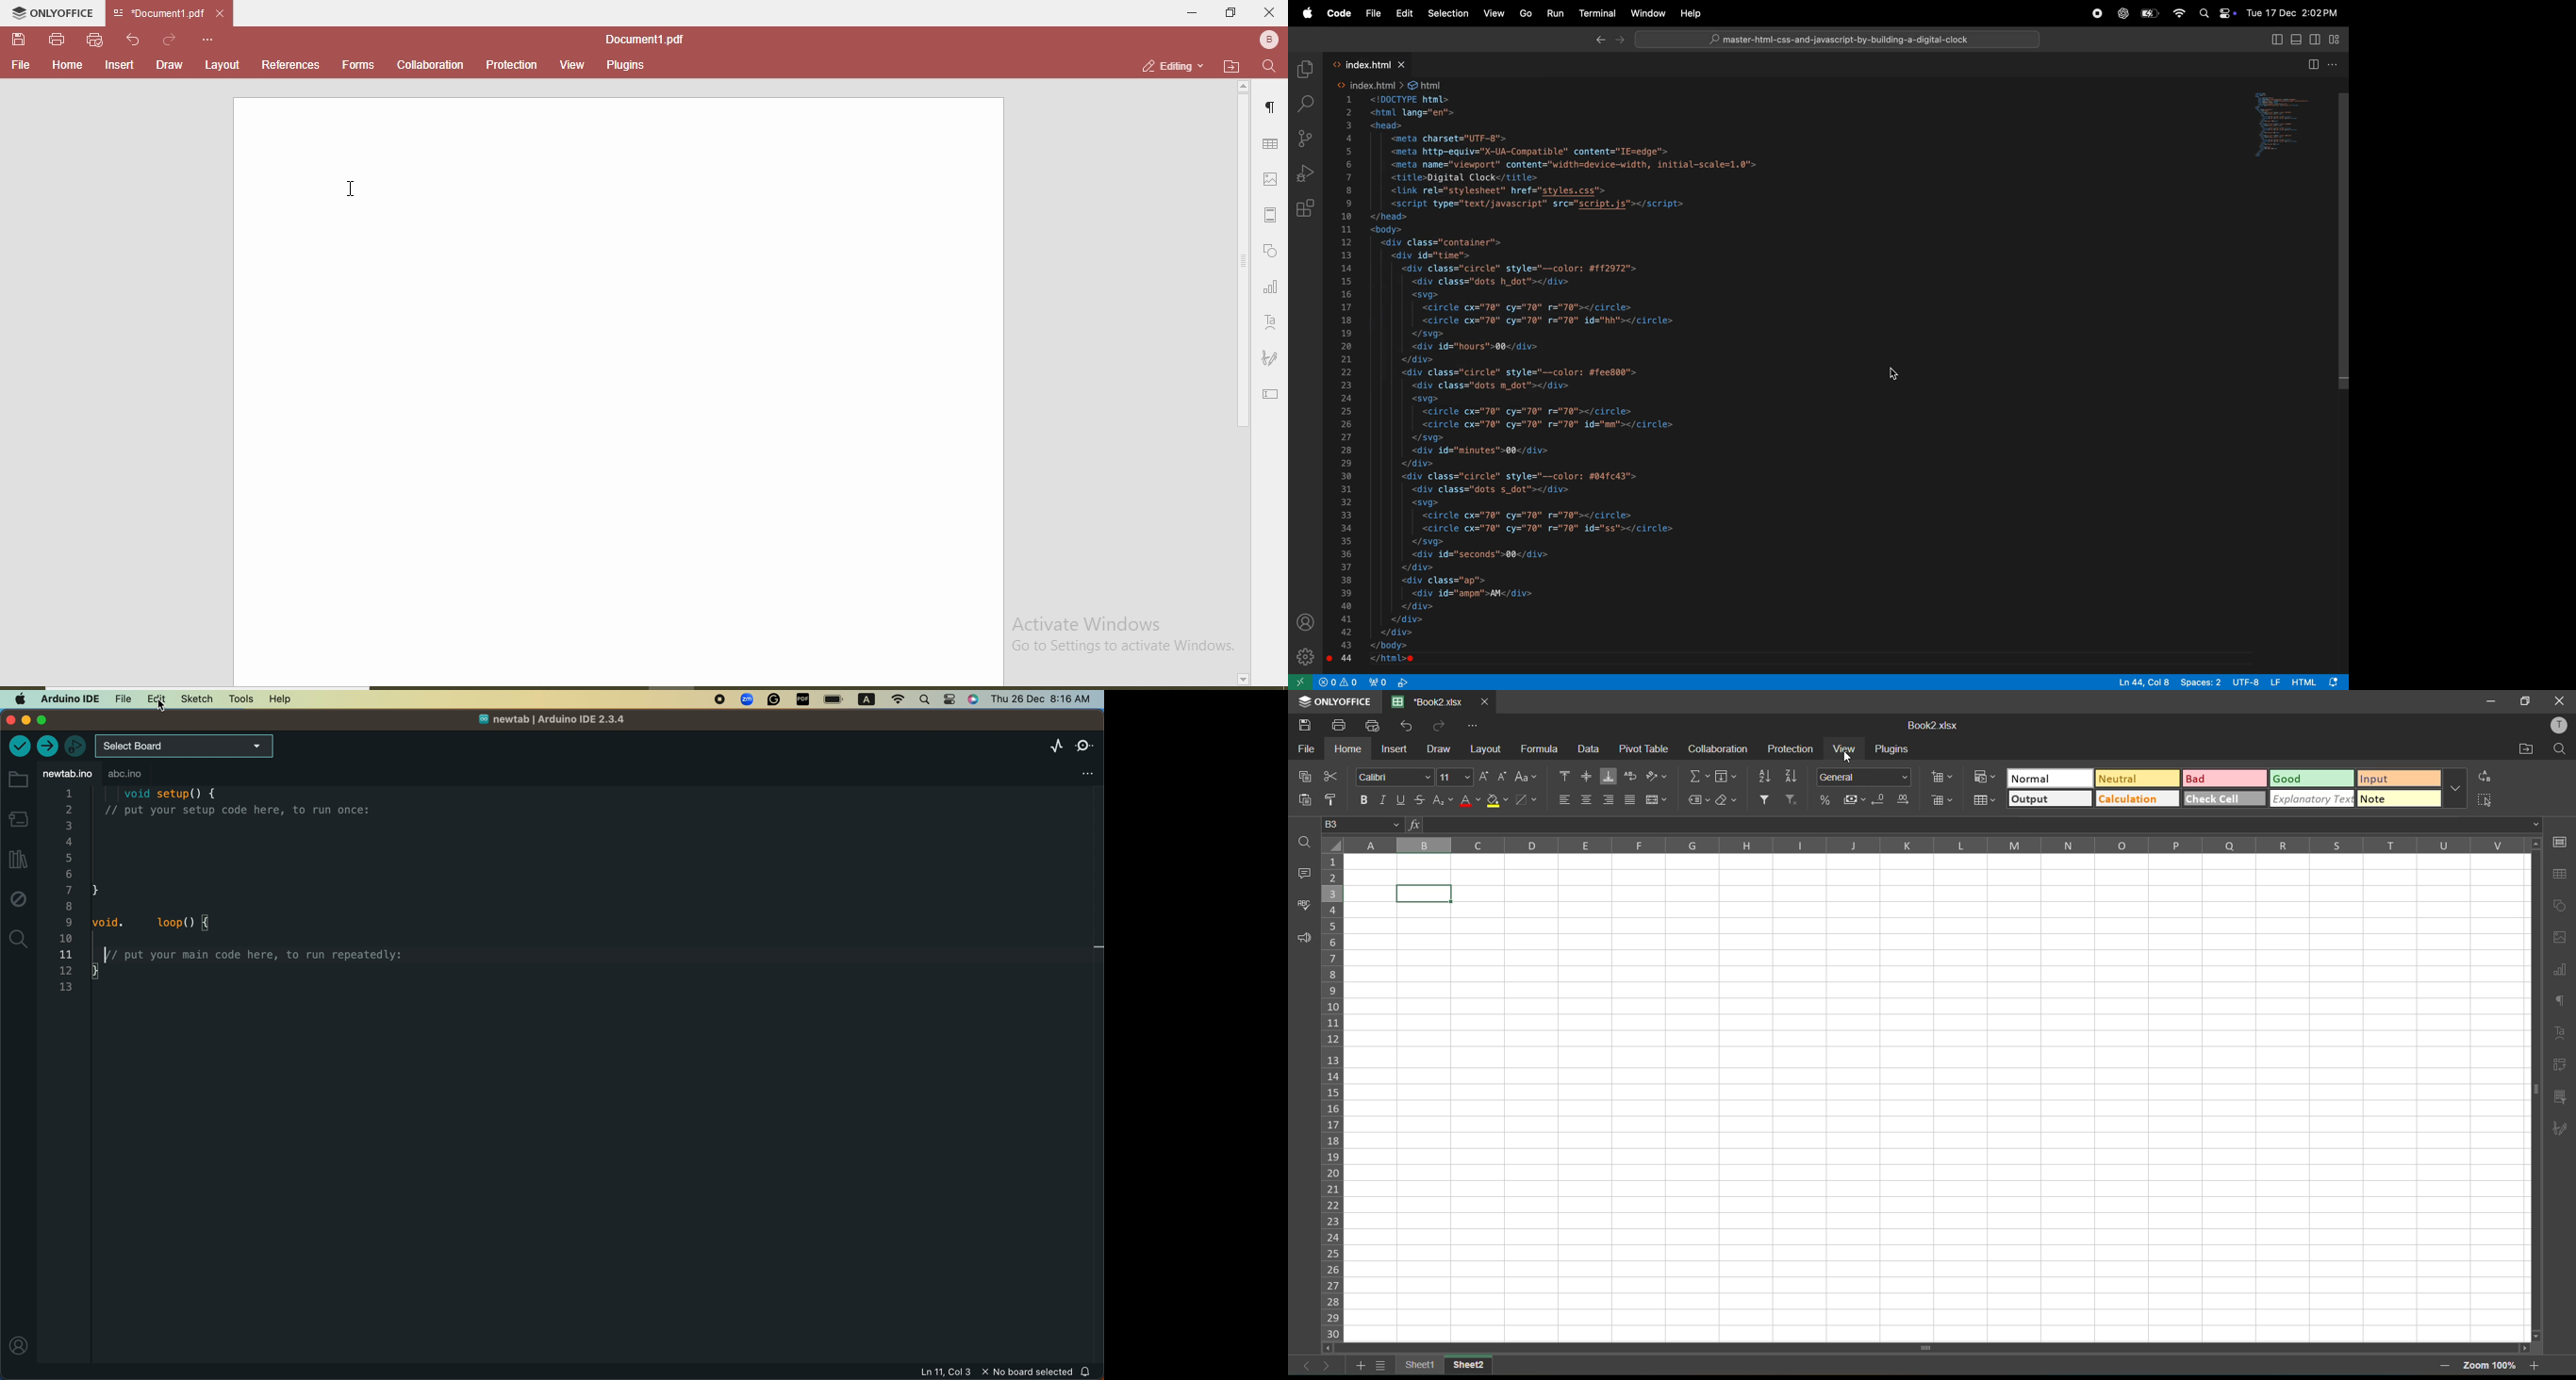  I want to click on italic, so click(1383, 800).